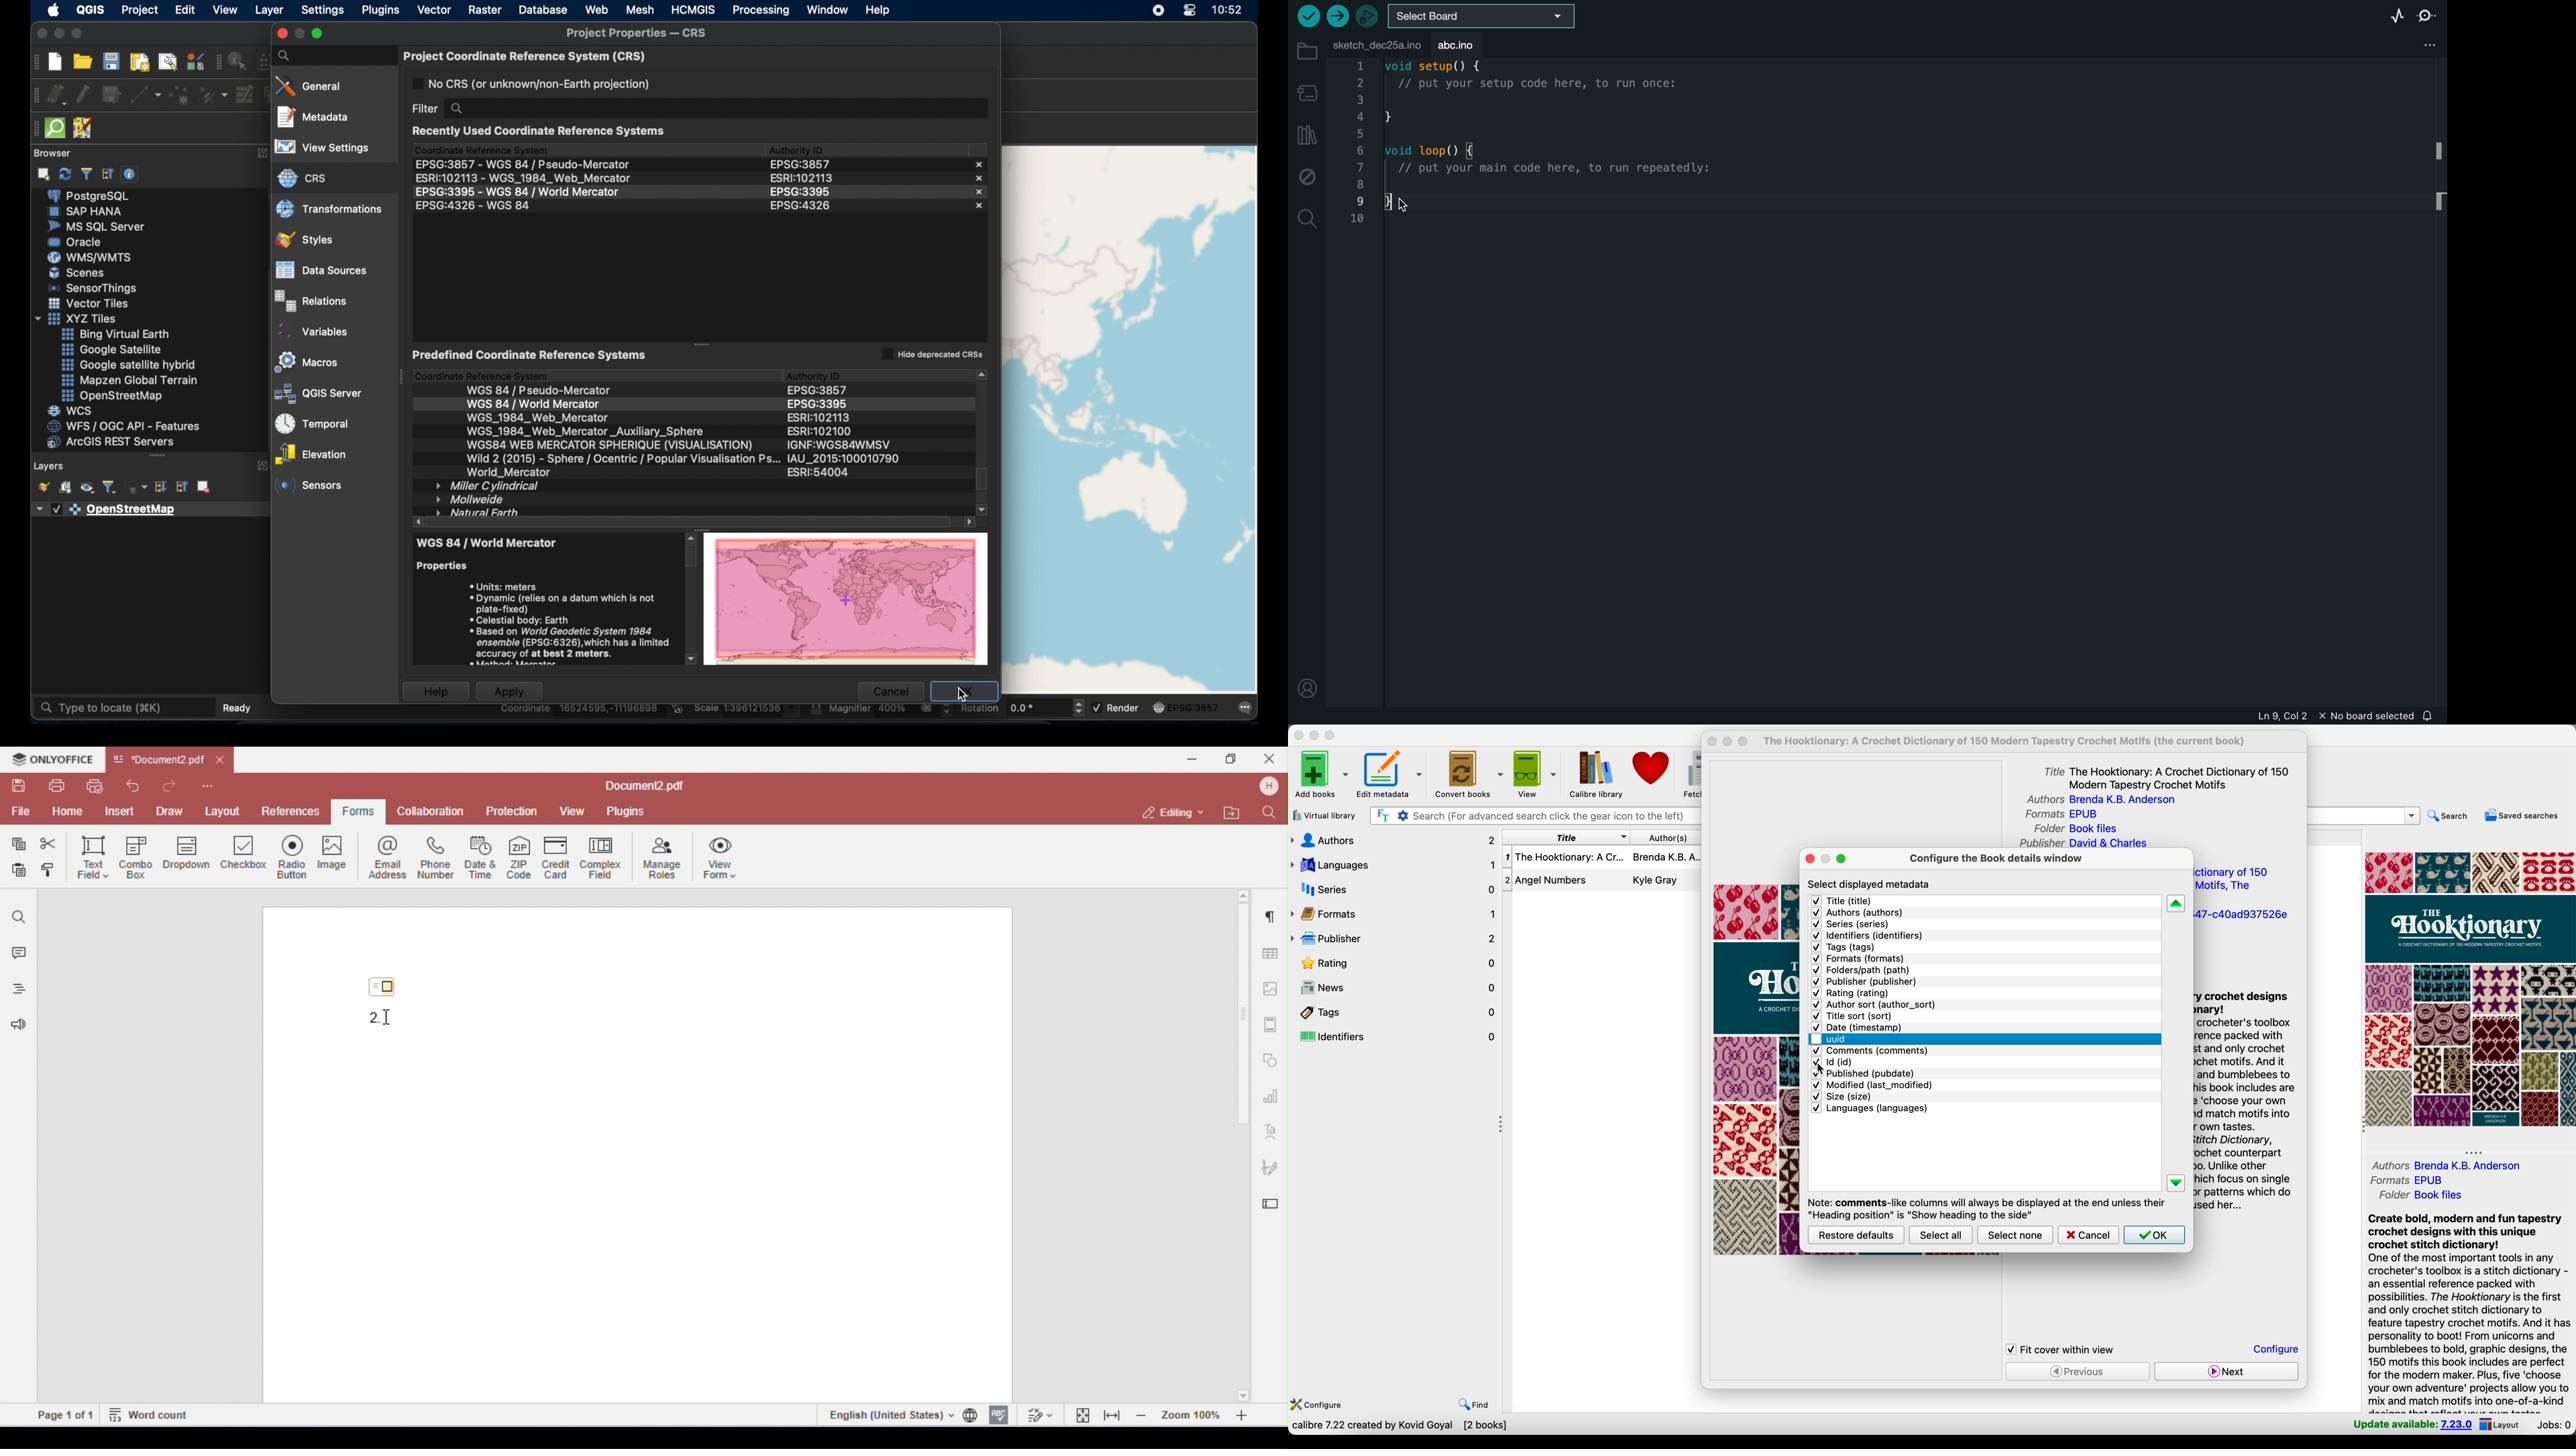 The height and width of the screenshot is (1456, 2576). What do you see at coordinates (1850, 901) in the screenshot?
I see `title` at bounding box center [1850, 901].